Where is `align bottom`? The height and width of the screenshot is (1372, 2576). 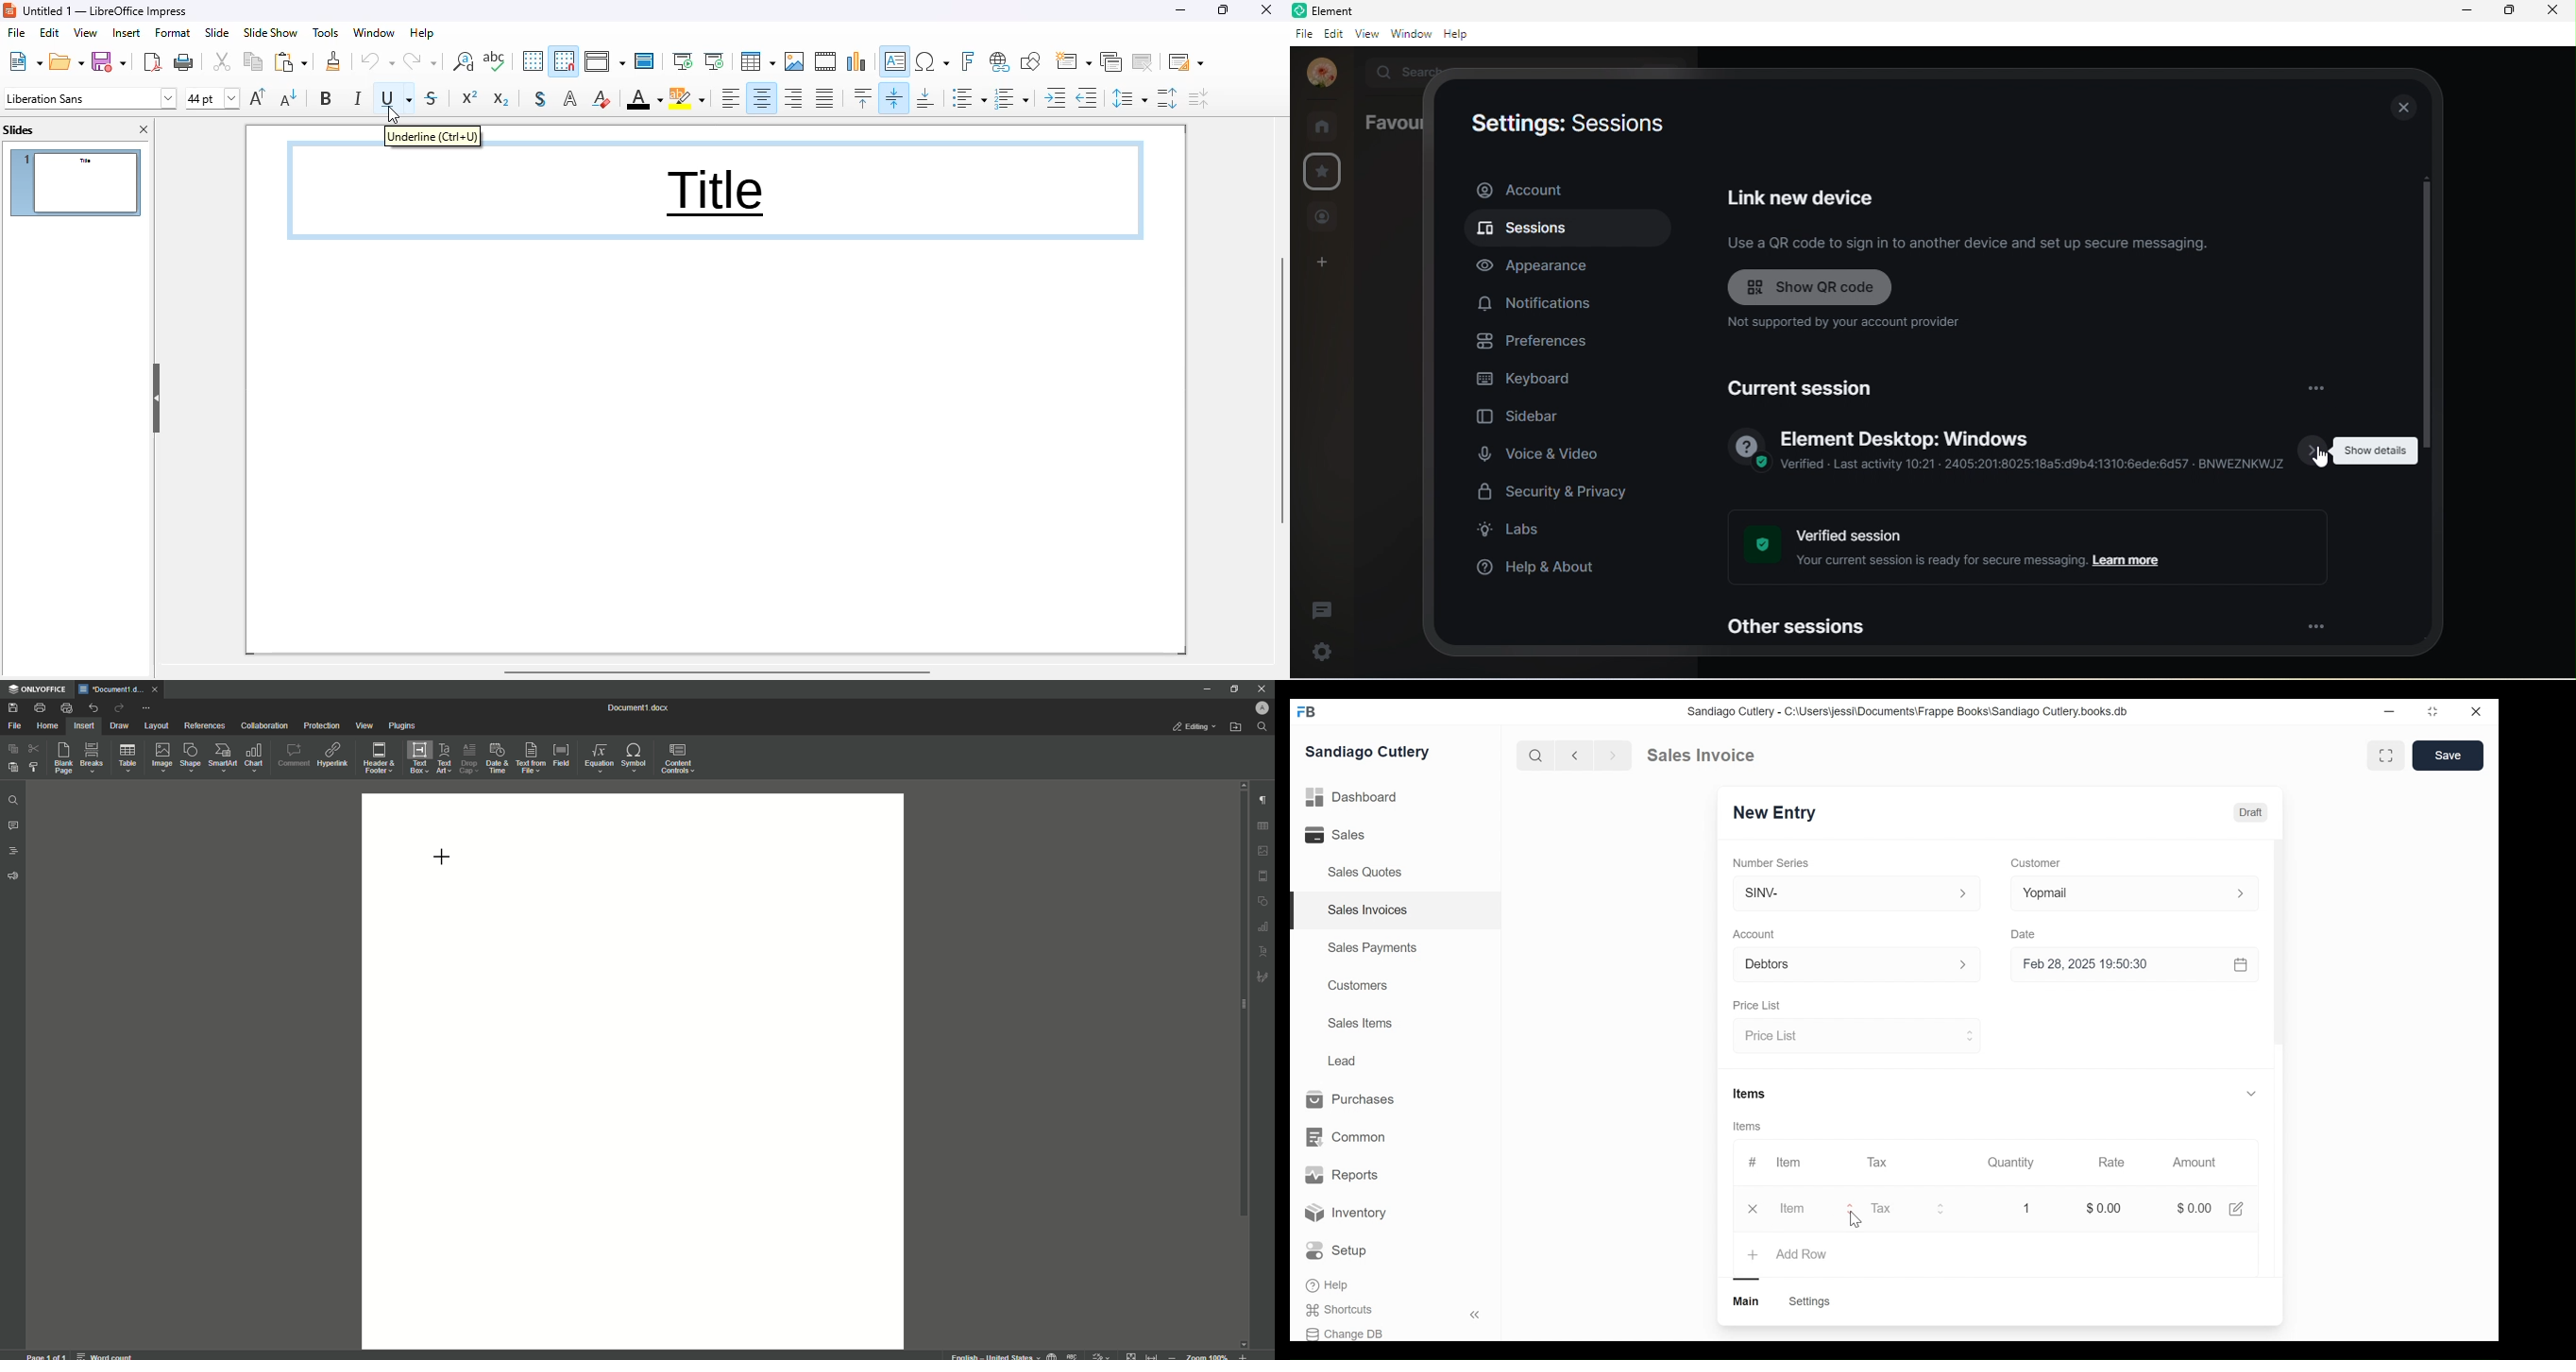 align bottom is located at coordinates (925, 99).